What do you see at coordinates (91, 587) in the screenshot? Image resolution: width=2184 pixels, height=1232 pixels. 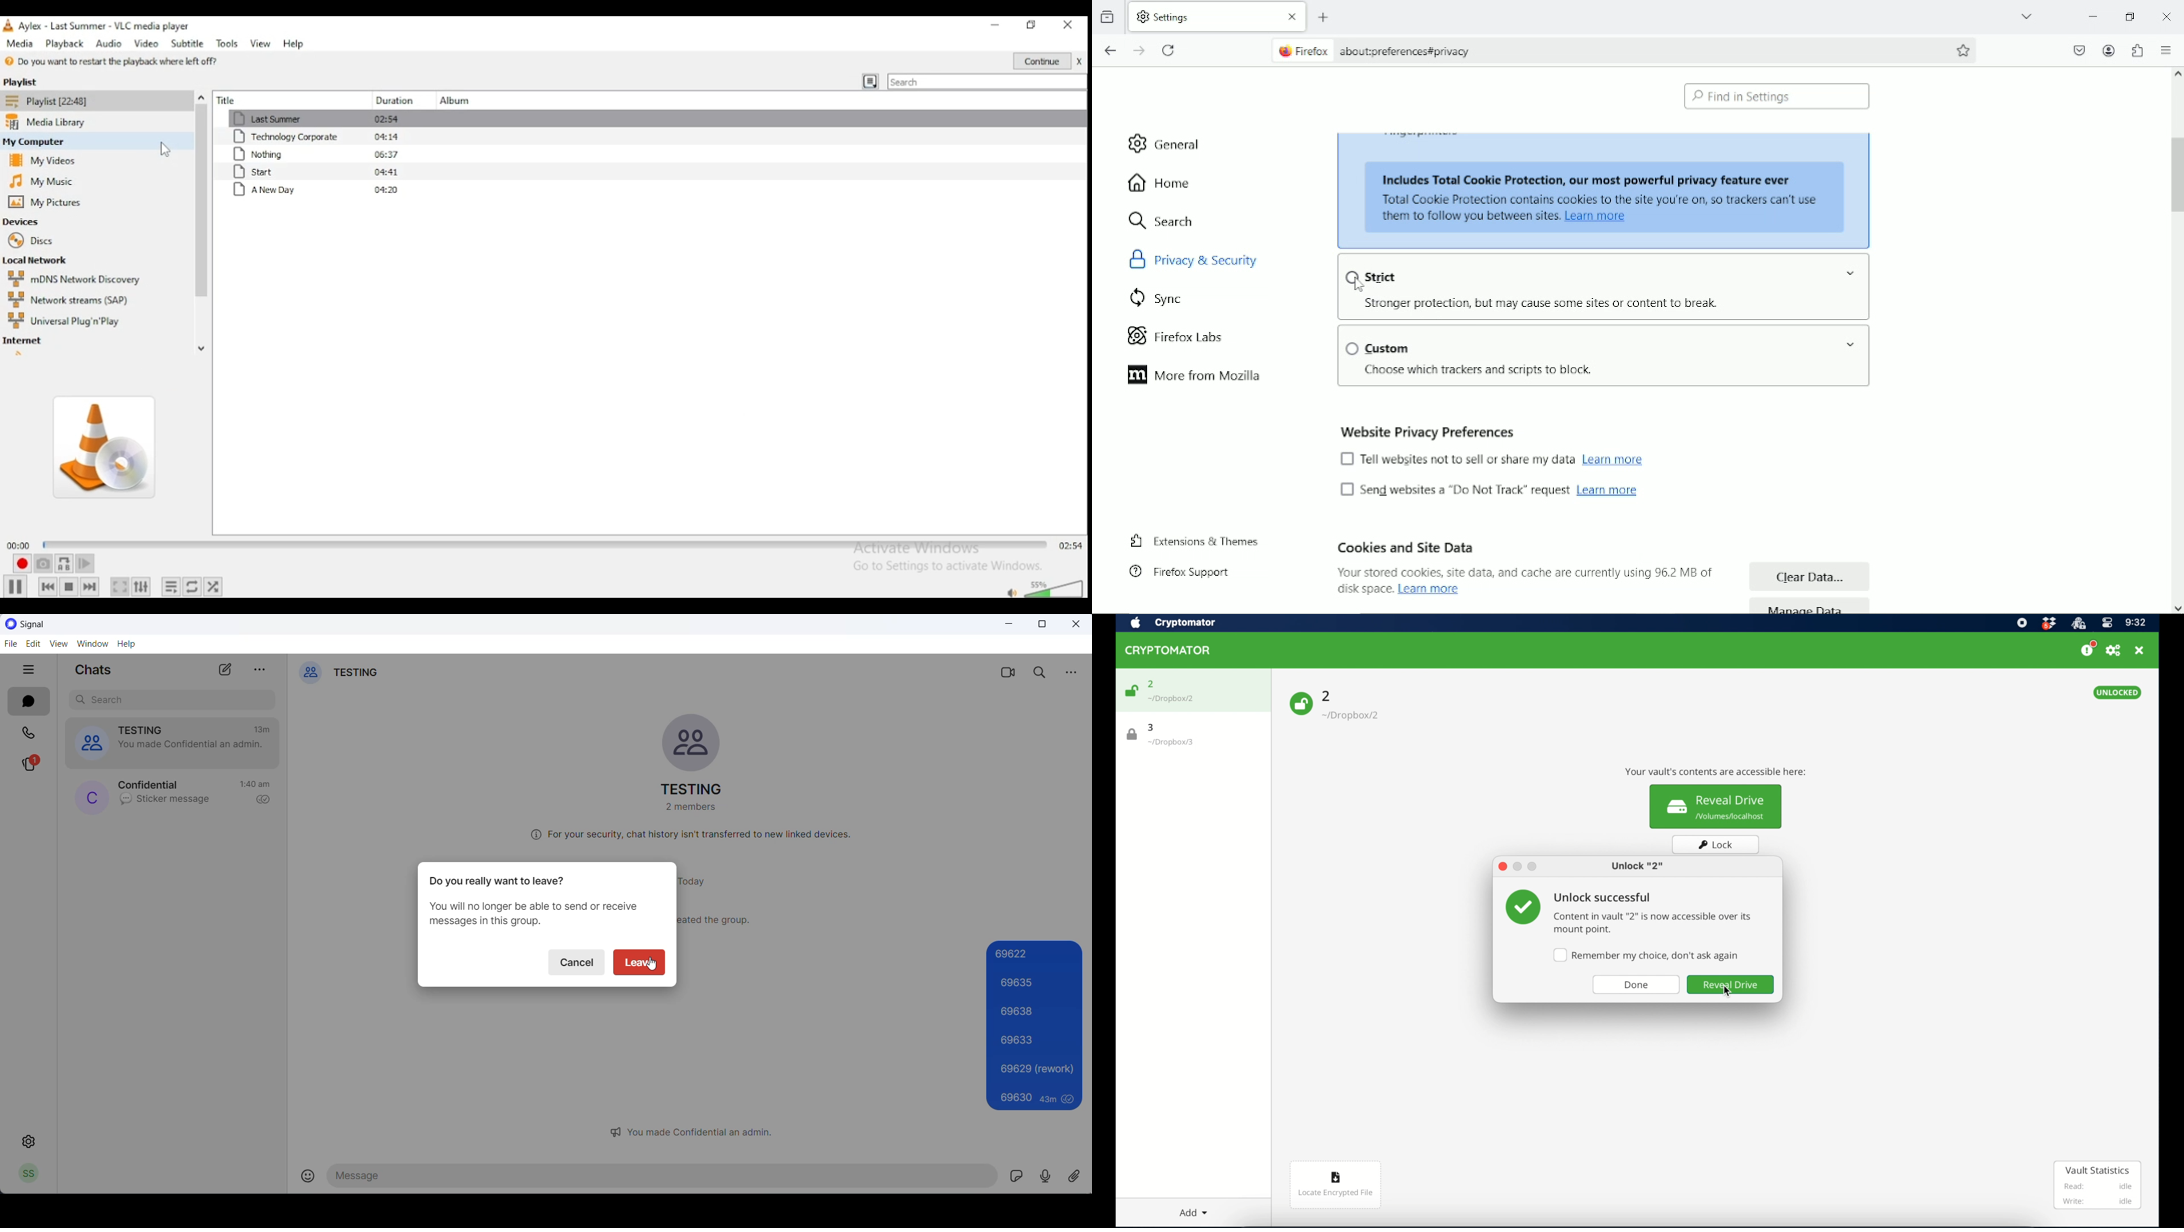 I see `next media in playlist, skips forward when held` at bounding box center [91, 587].